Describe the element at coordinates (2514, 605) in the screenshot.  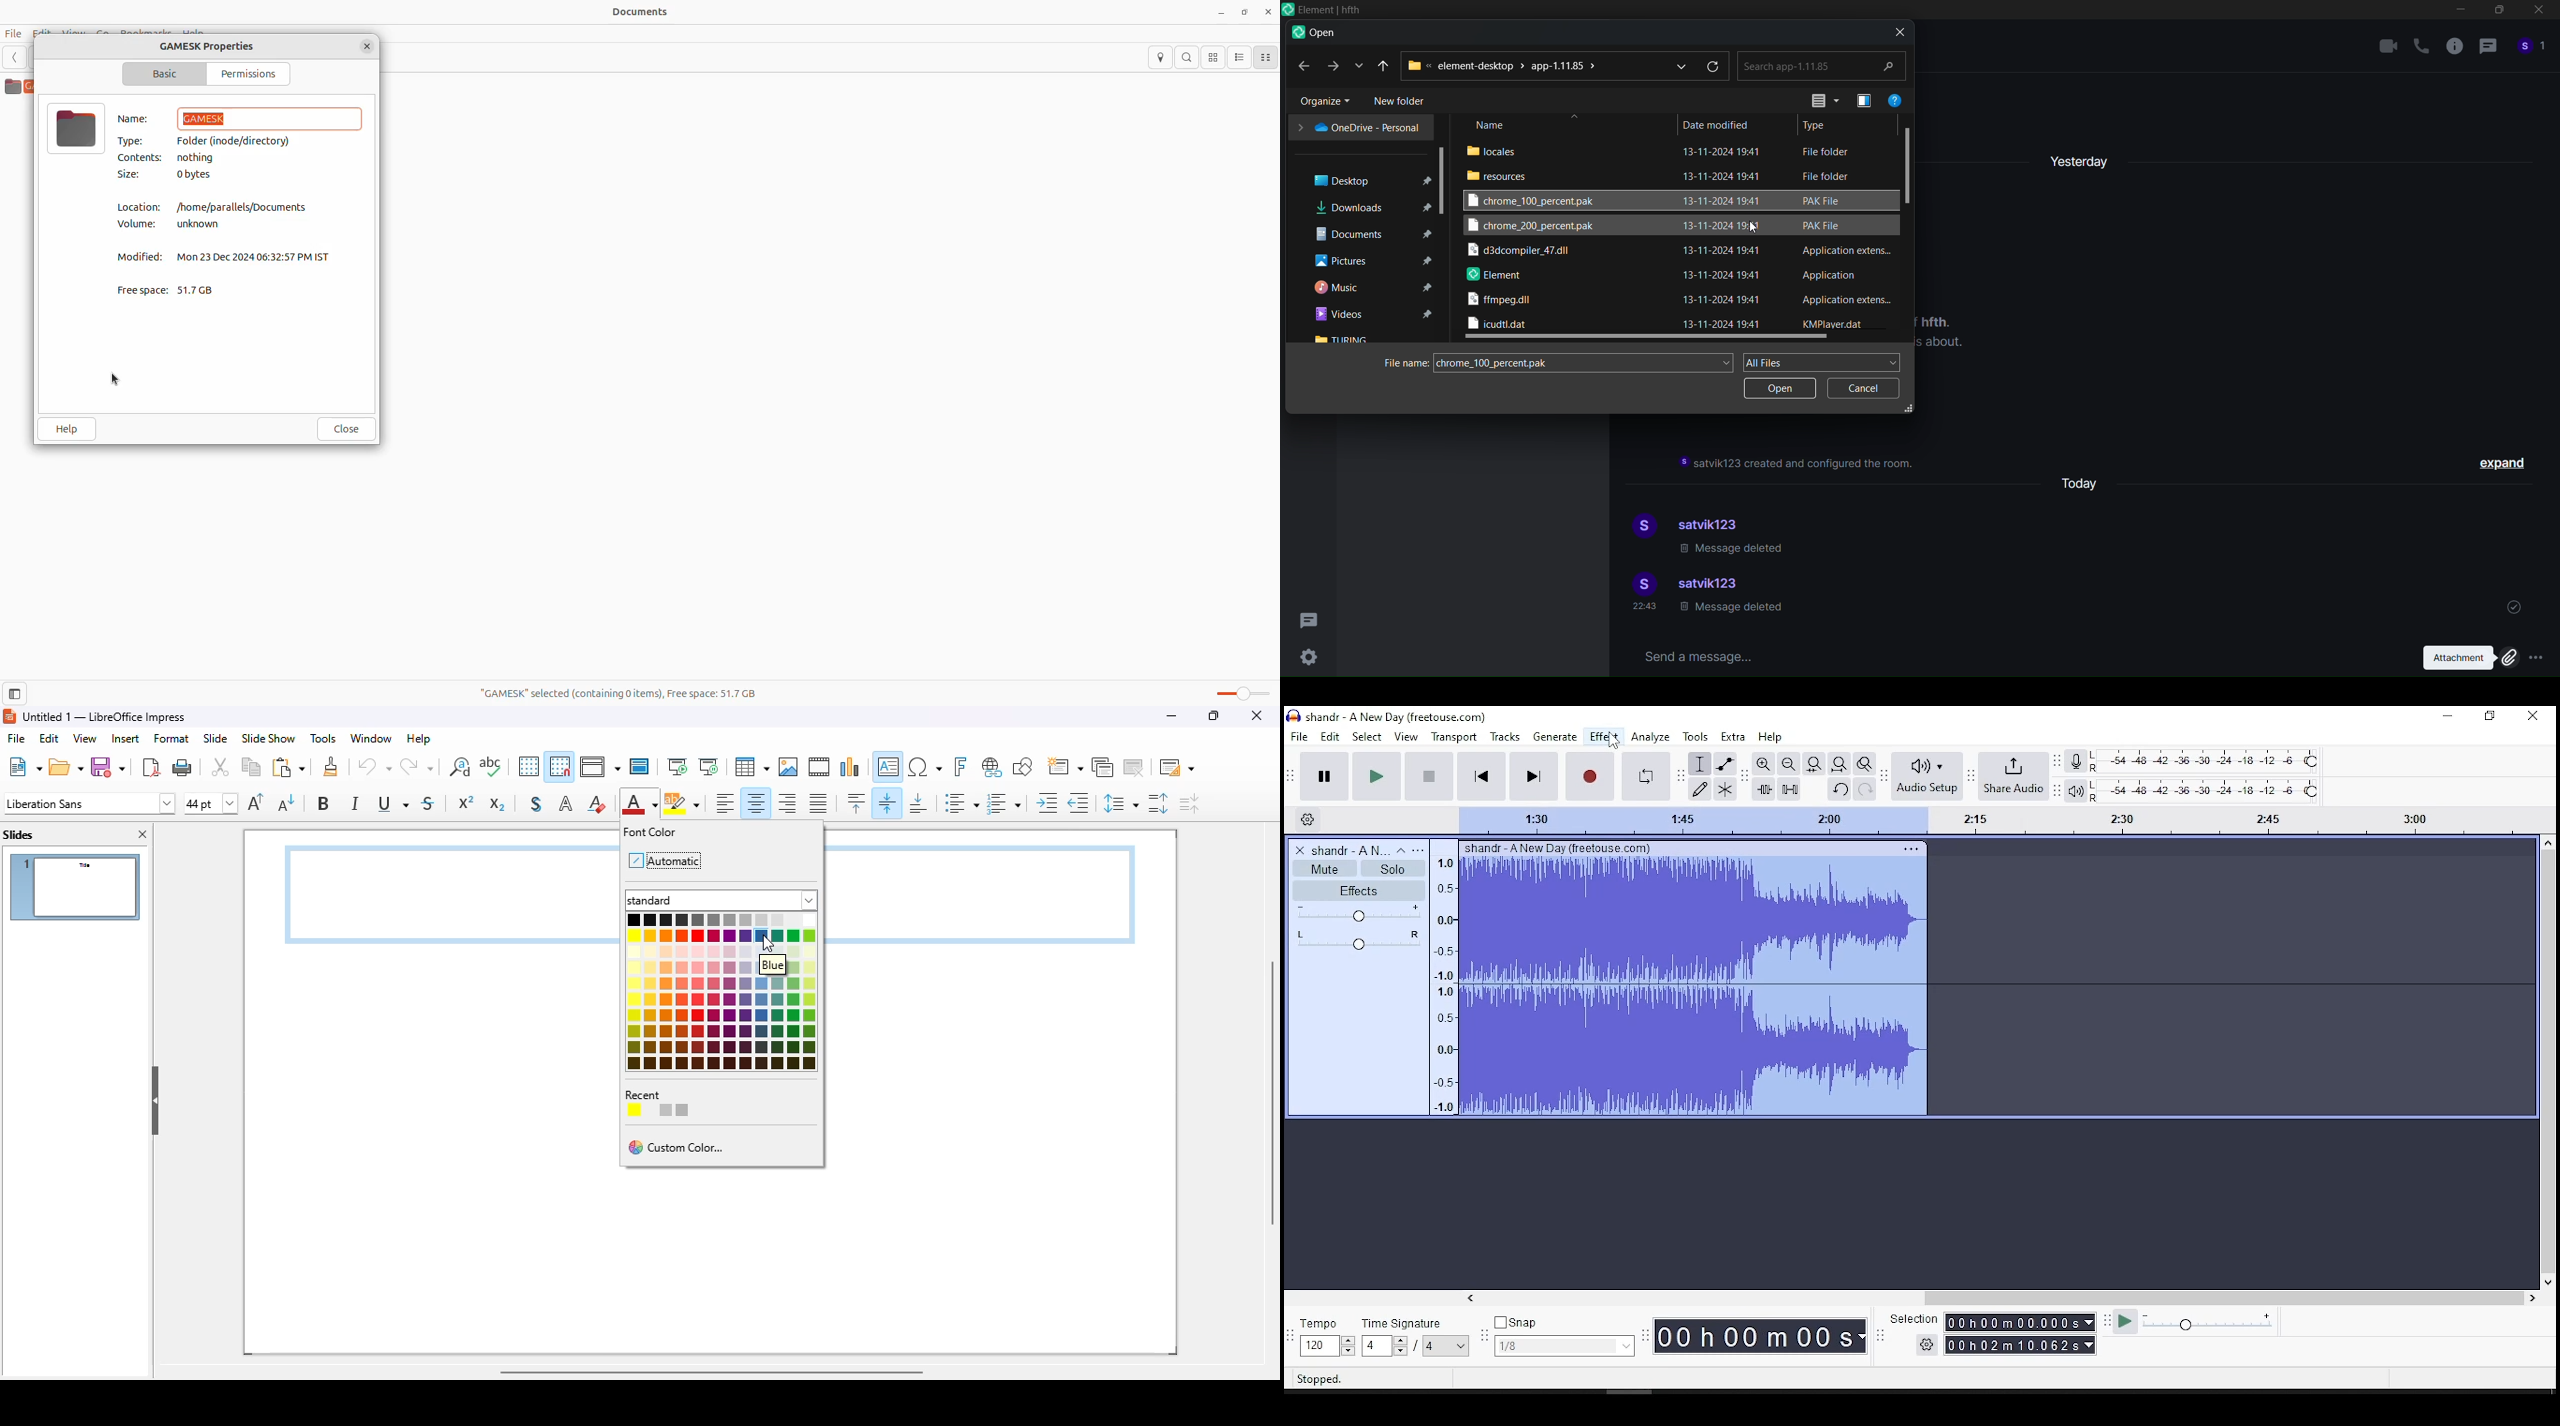
I see `sent` at that location.